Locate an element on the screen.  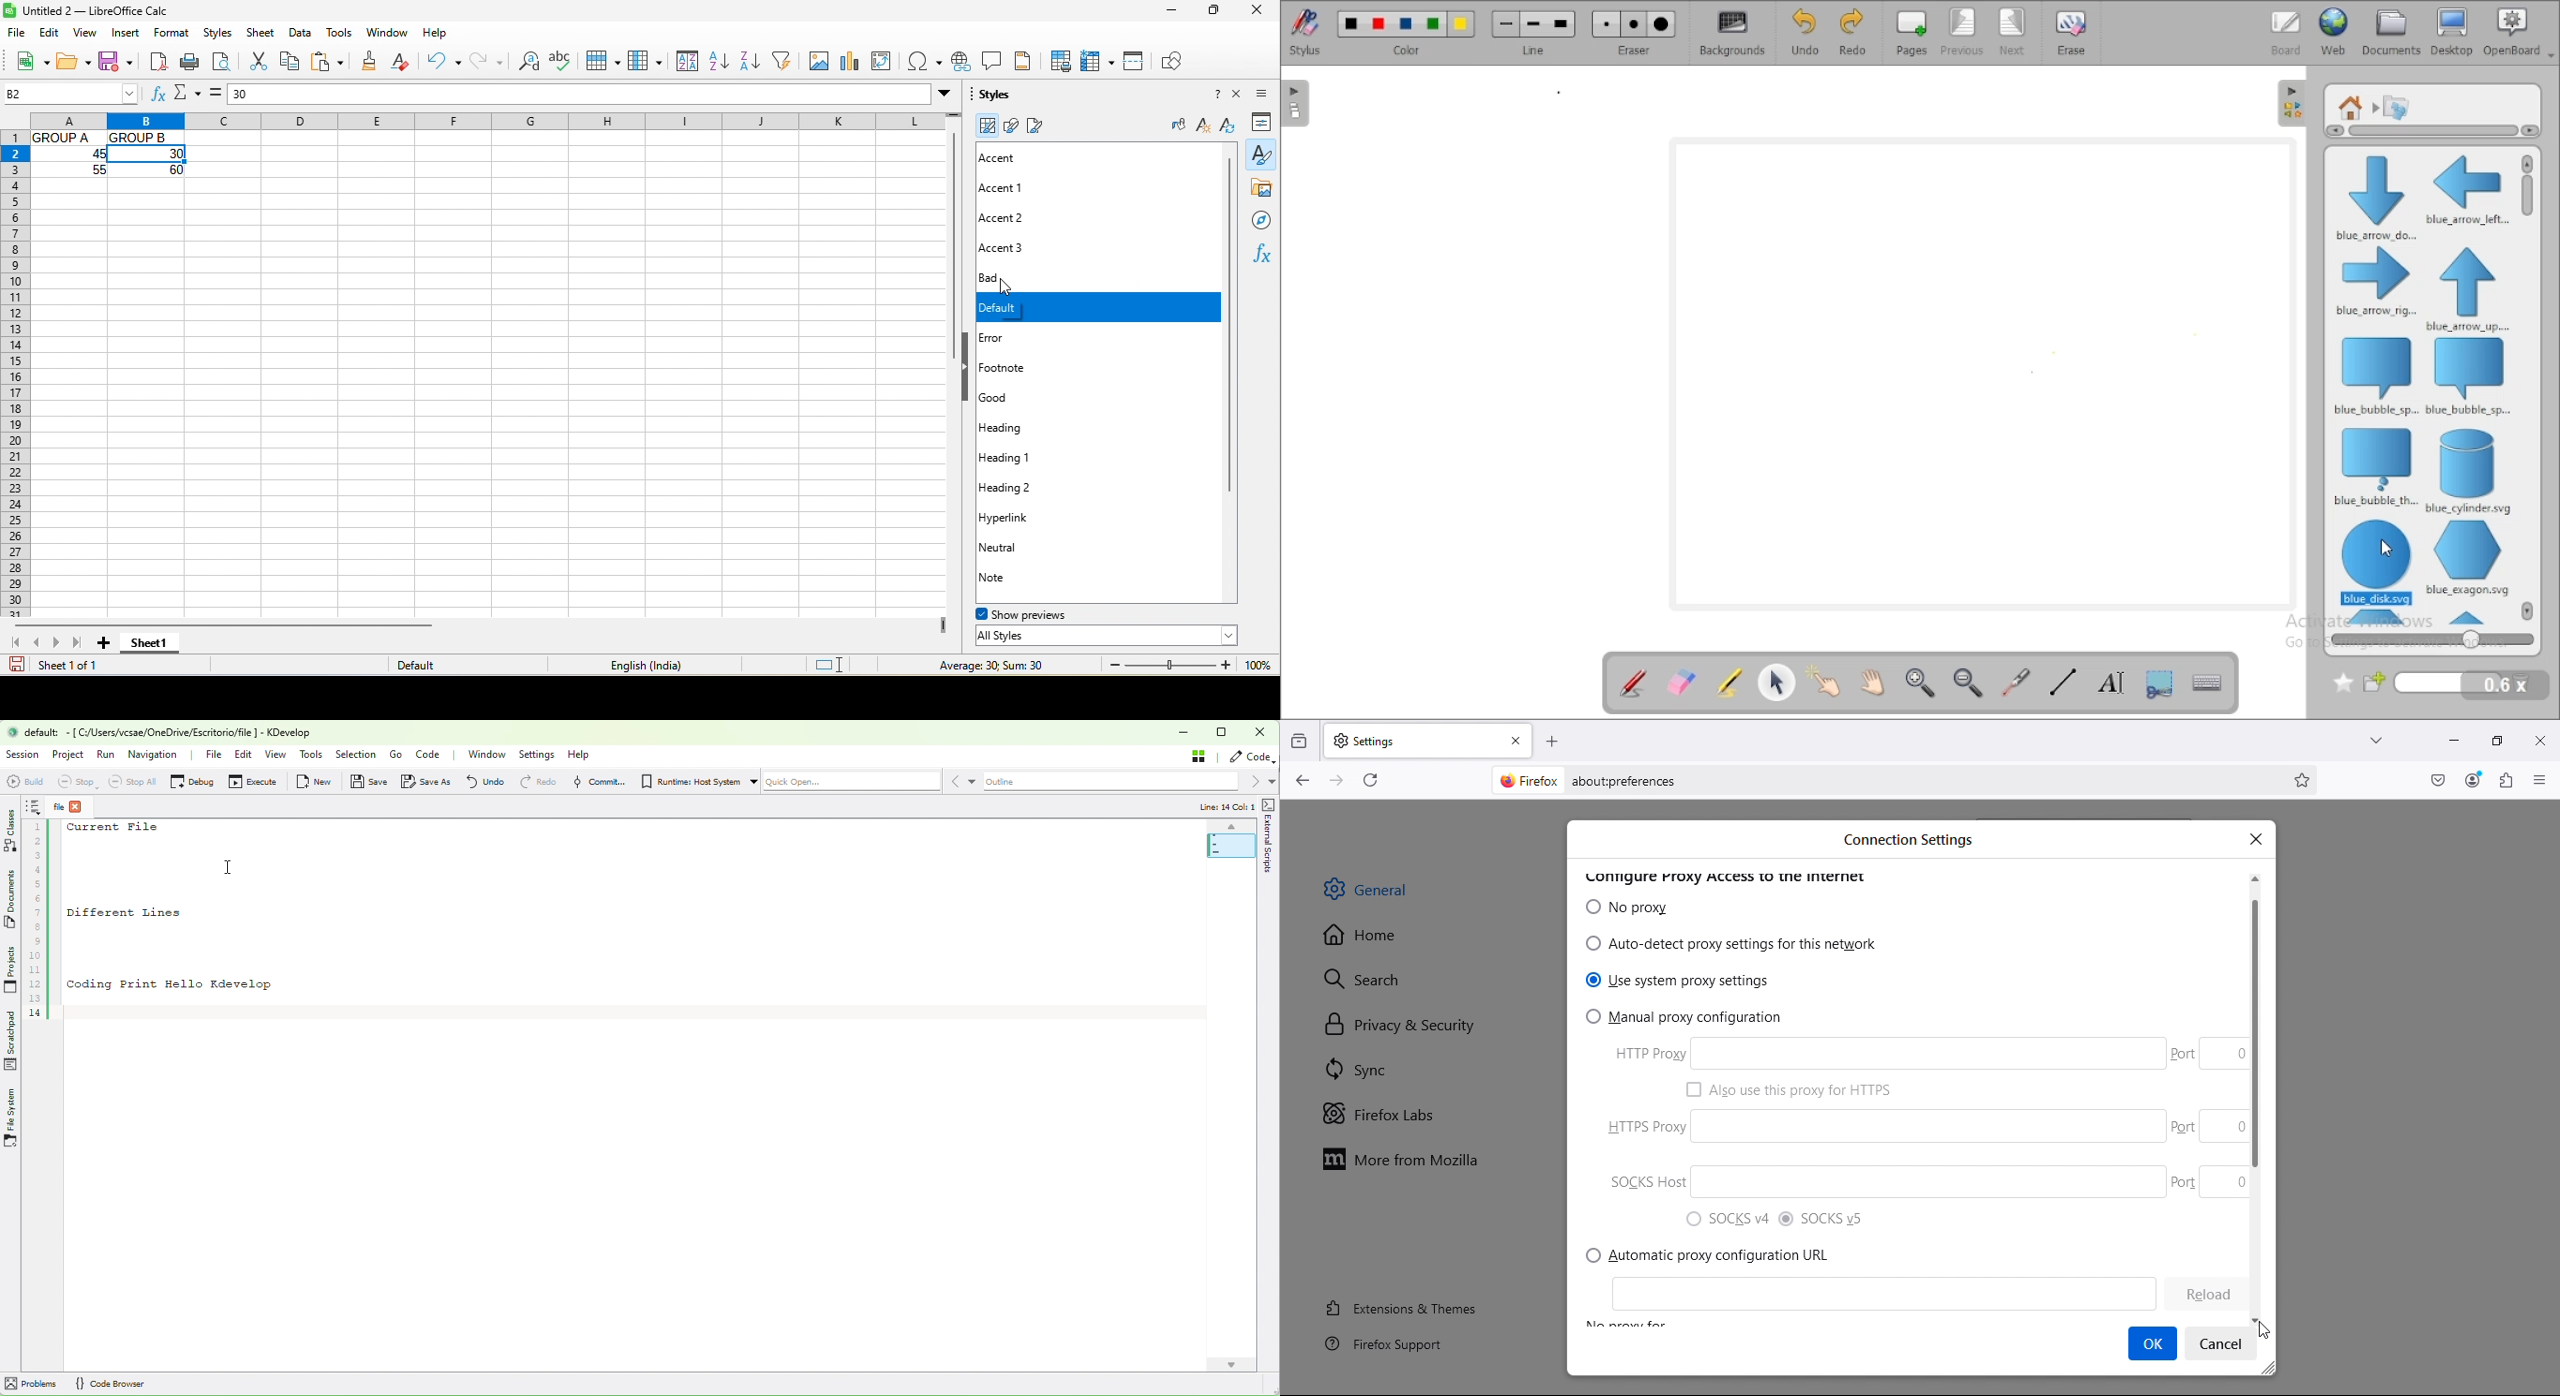
print preview is located at coordinates (221, 63).